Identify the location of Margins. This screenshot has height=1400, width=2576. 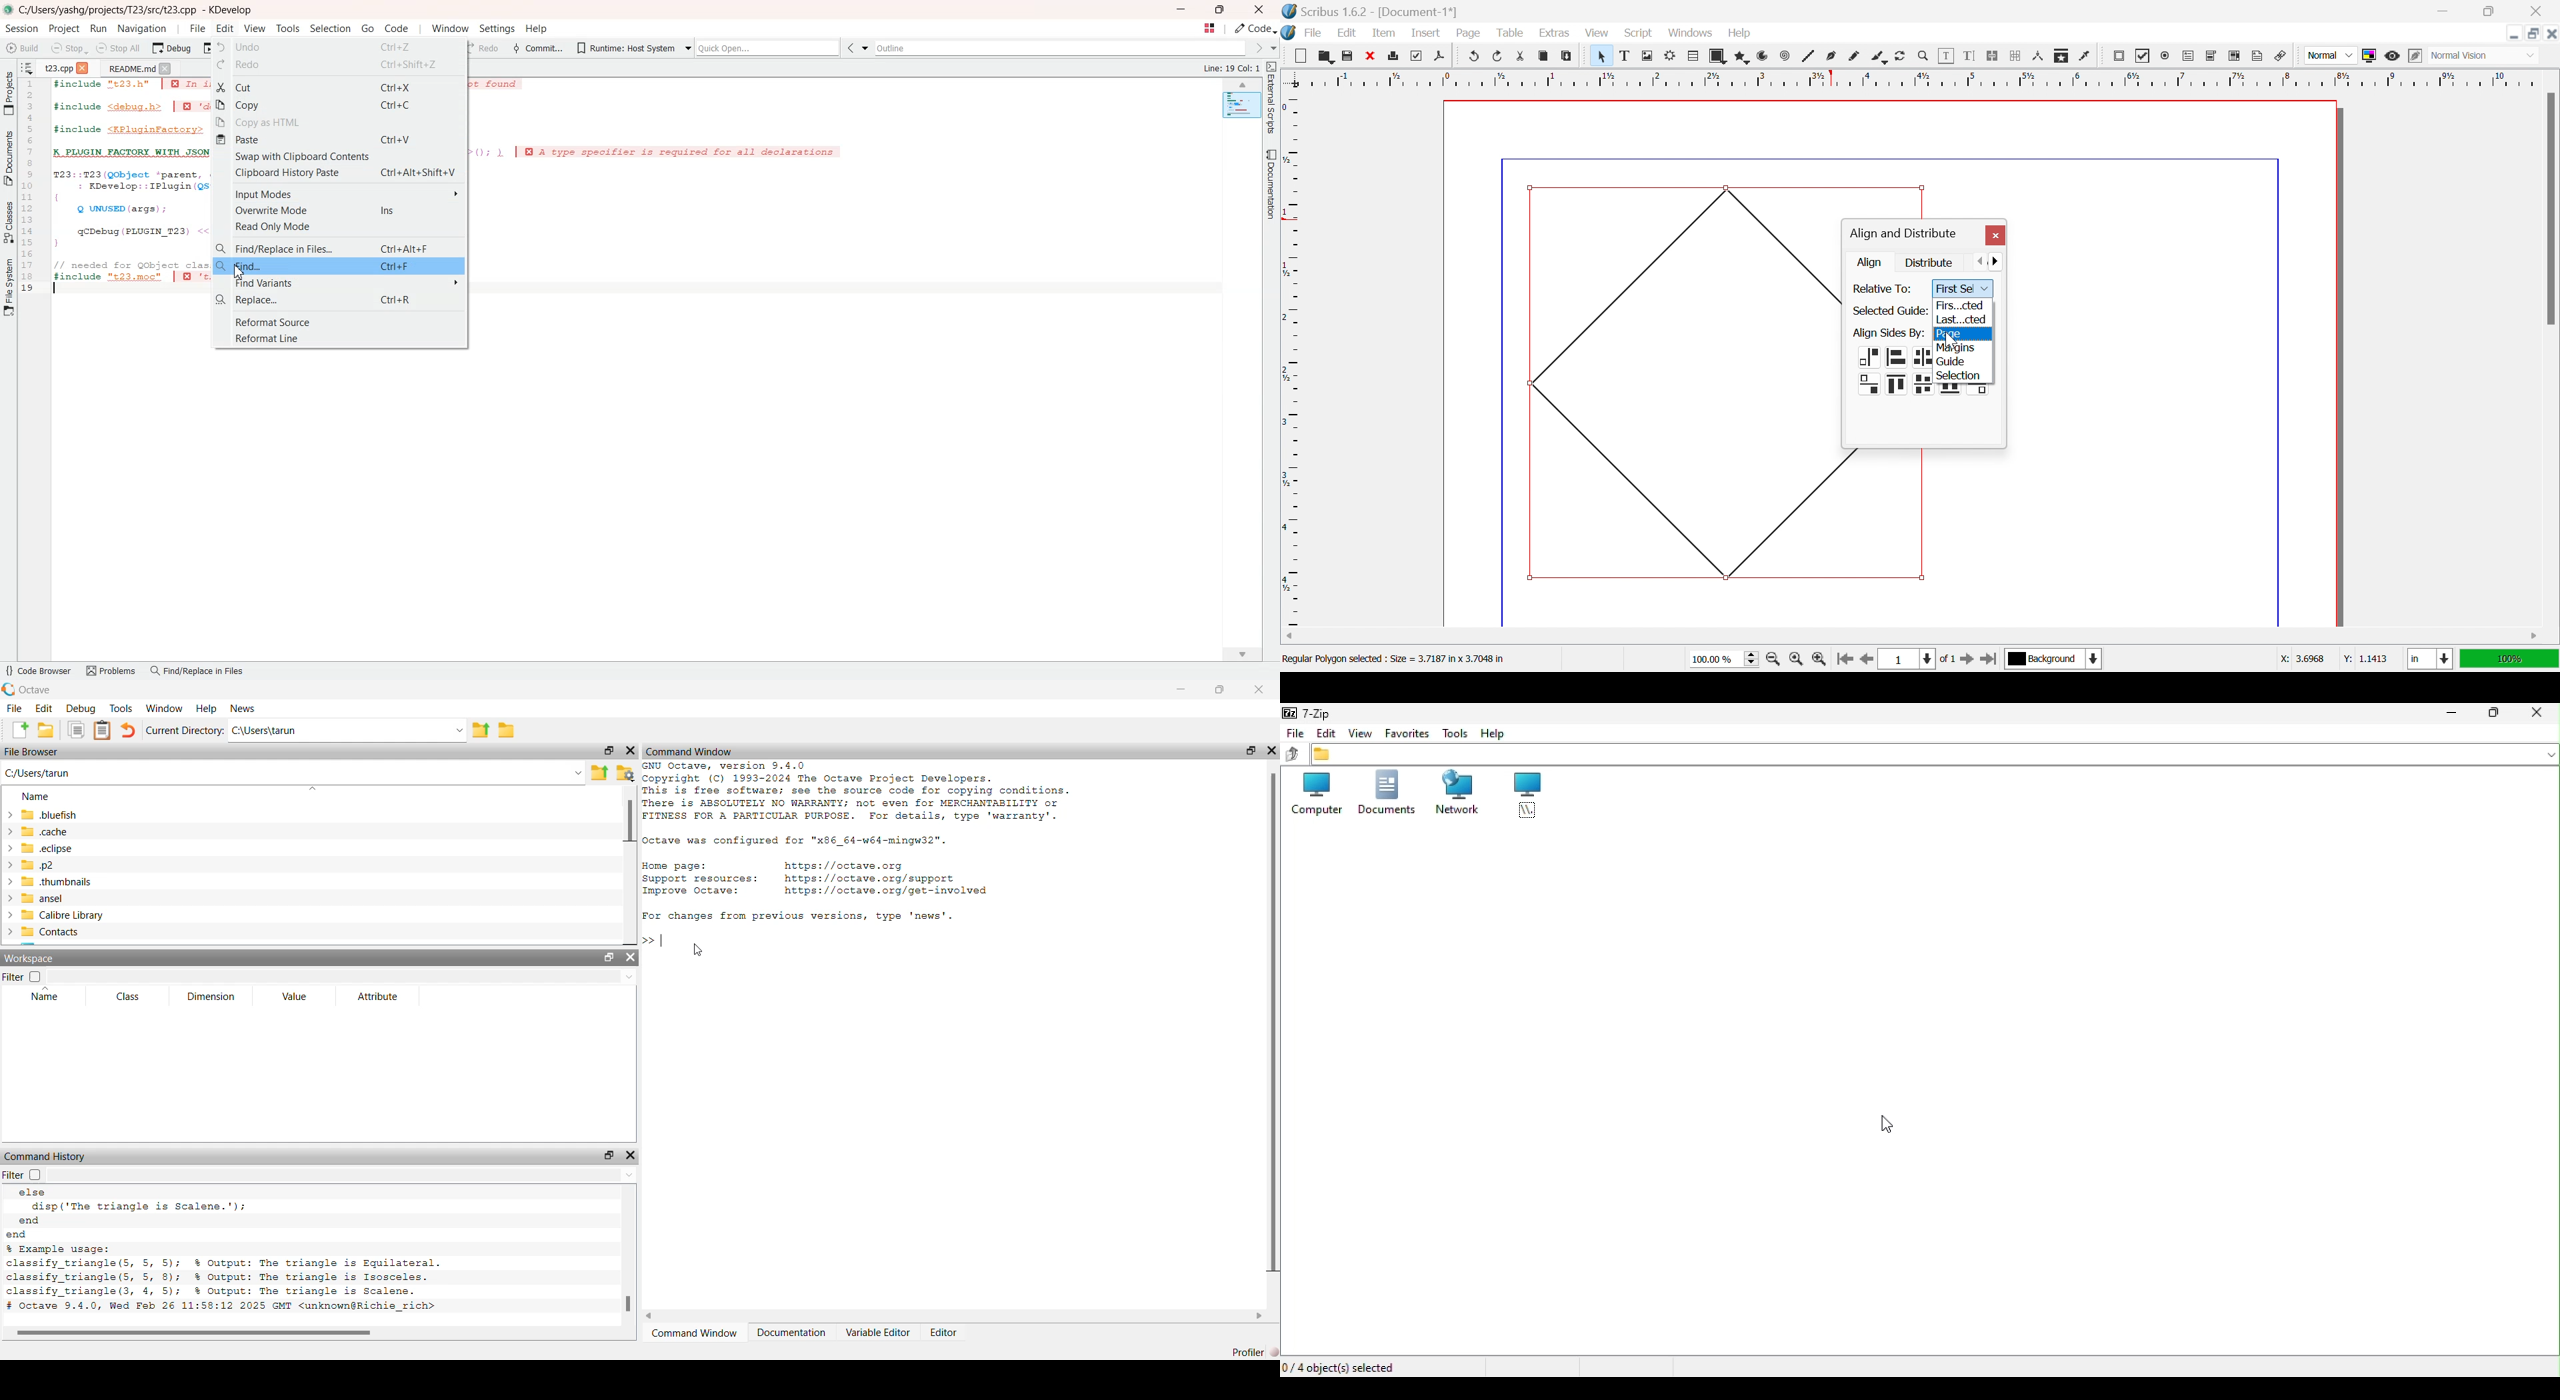
(1955, 349).